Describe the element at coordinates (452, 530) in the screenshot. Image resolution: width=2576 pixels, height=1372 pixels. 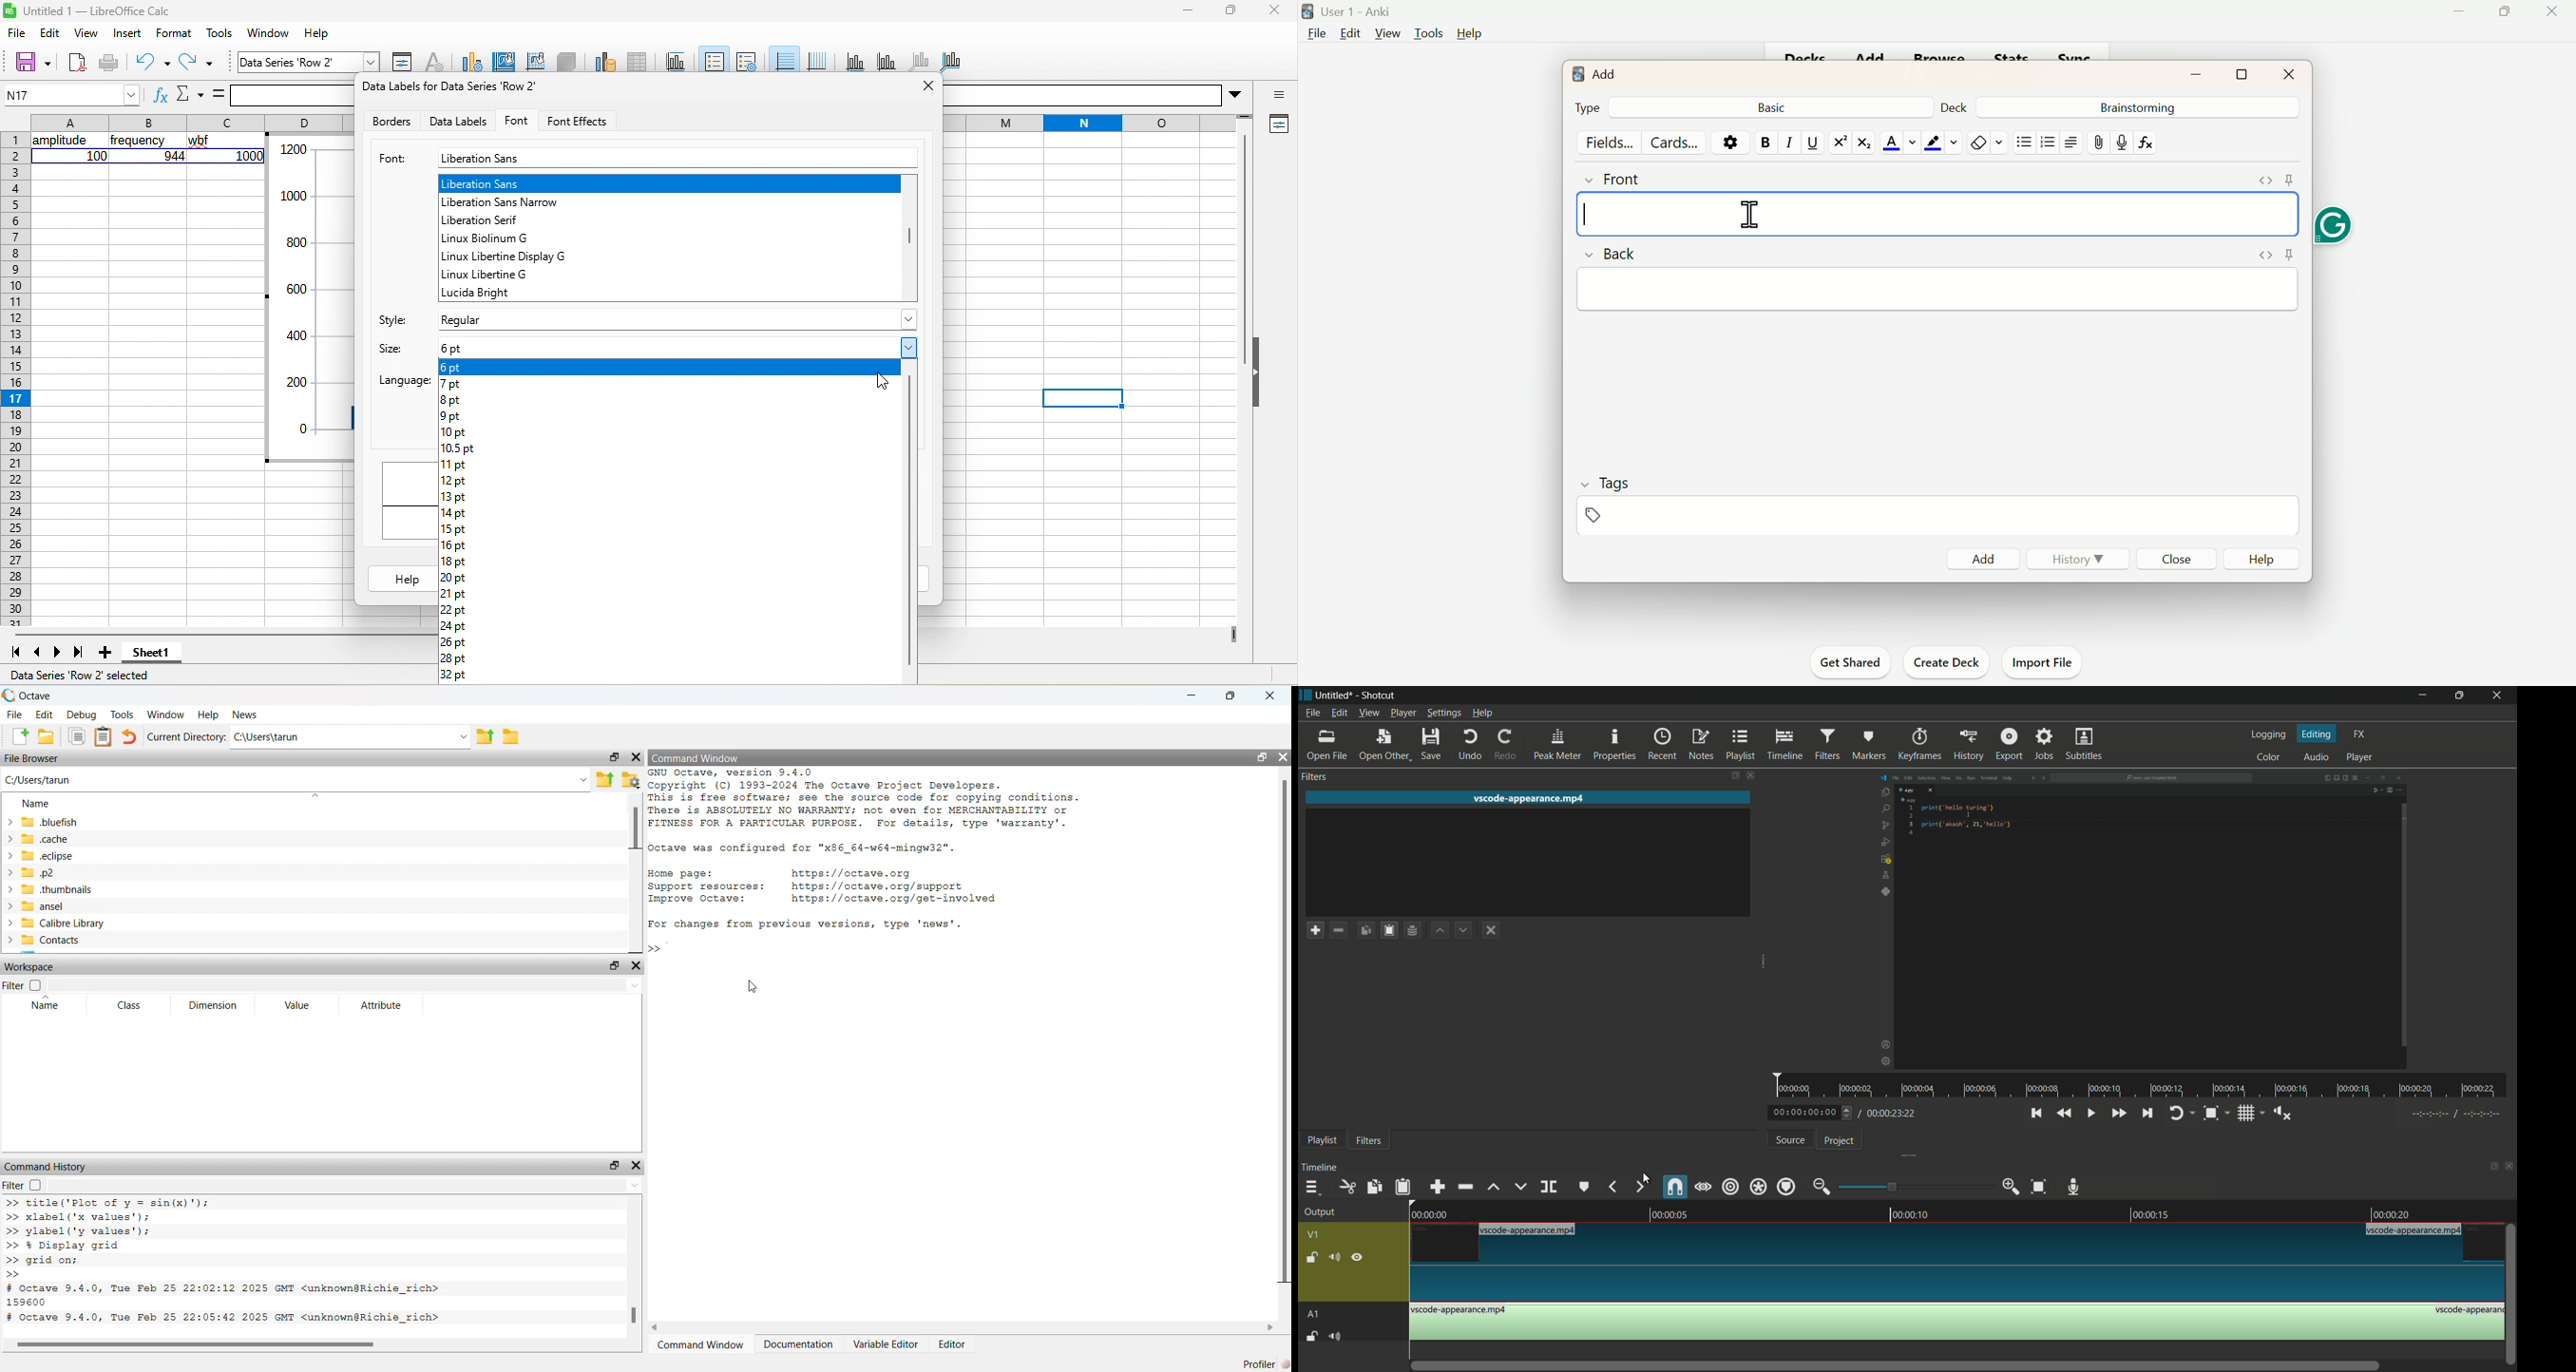
I see `15 pt` at that location.